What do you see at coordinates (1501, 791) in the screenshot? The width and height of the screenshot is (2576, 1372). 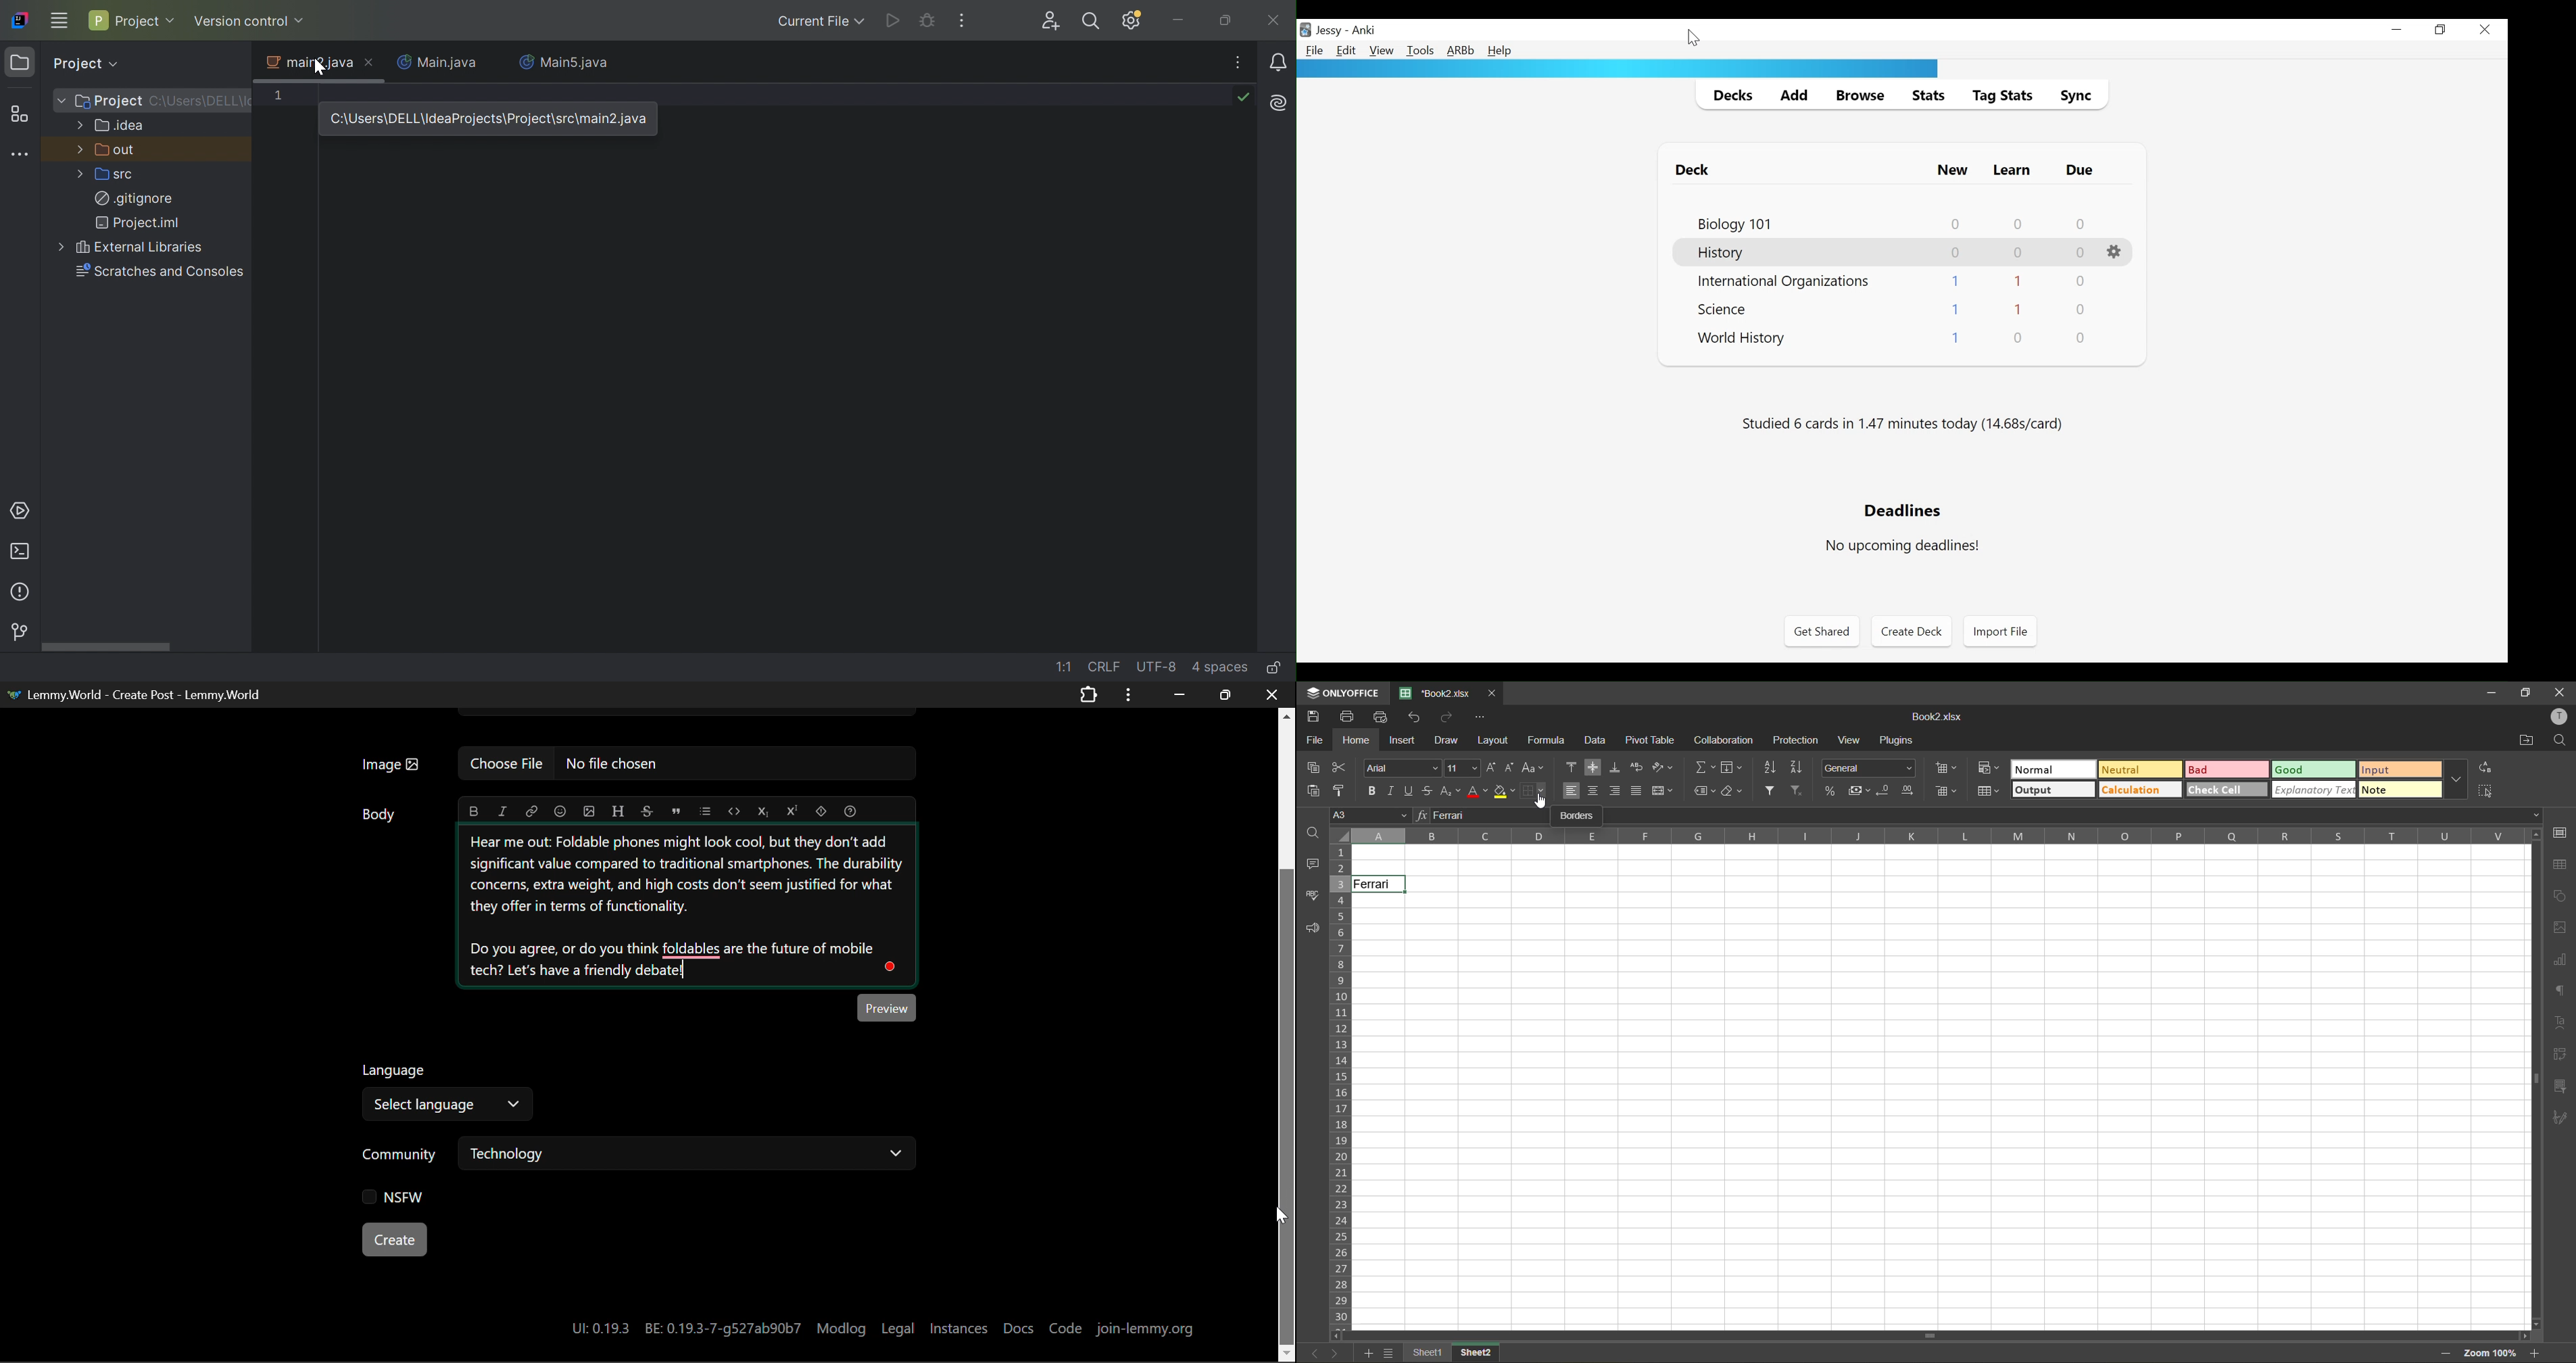 I see `fill color` at bounding box center [1501, 791].